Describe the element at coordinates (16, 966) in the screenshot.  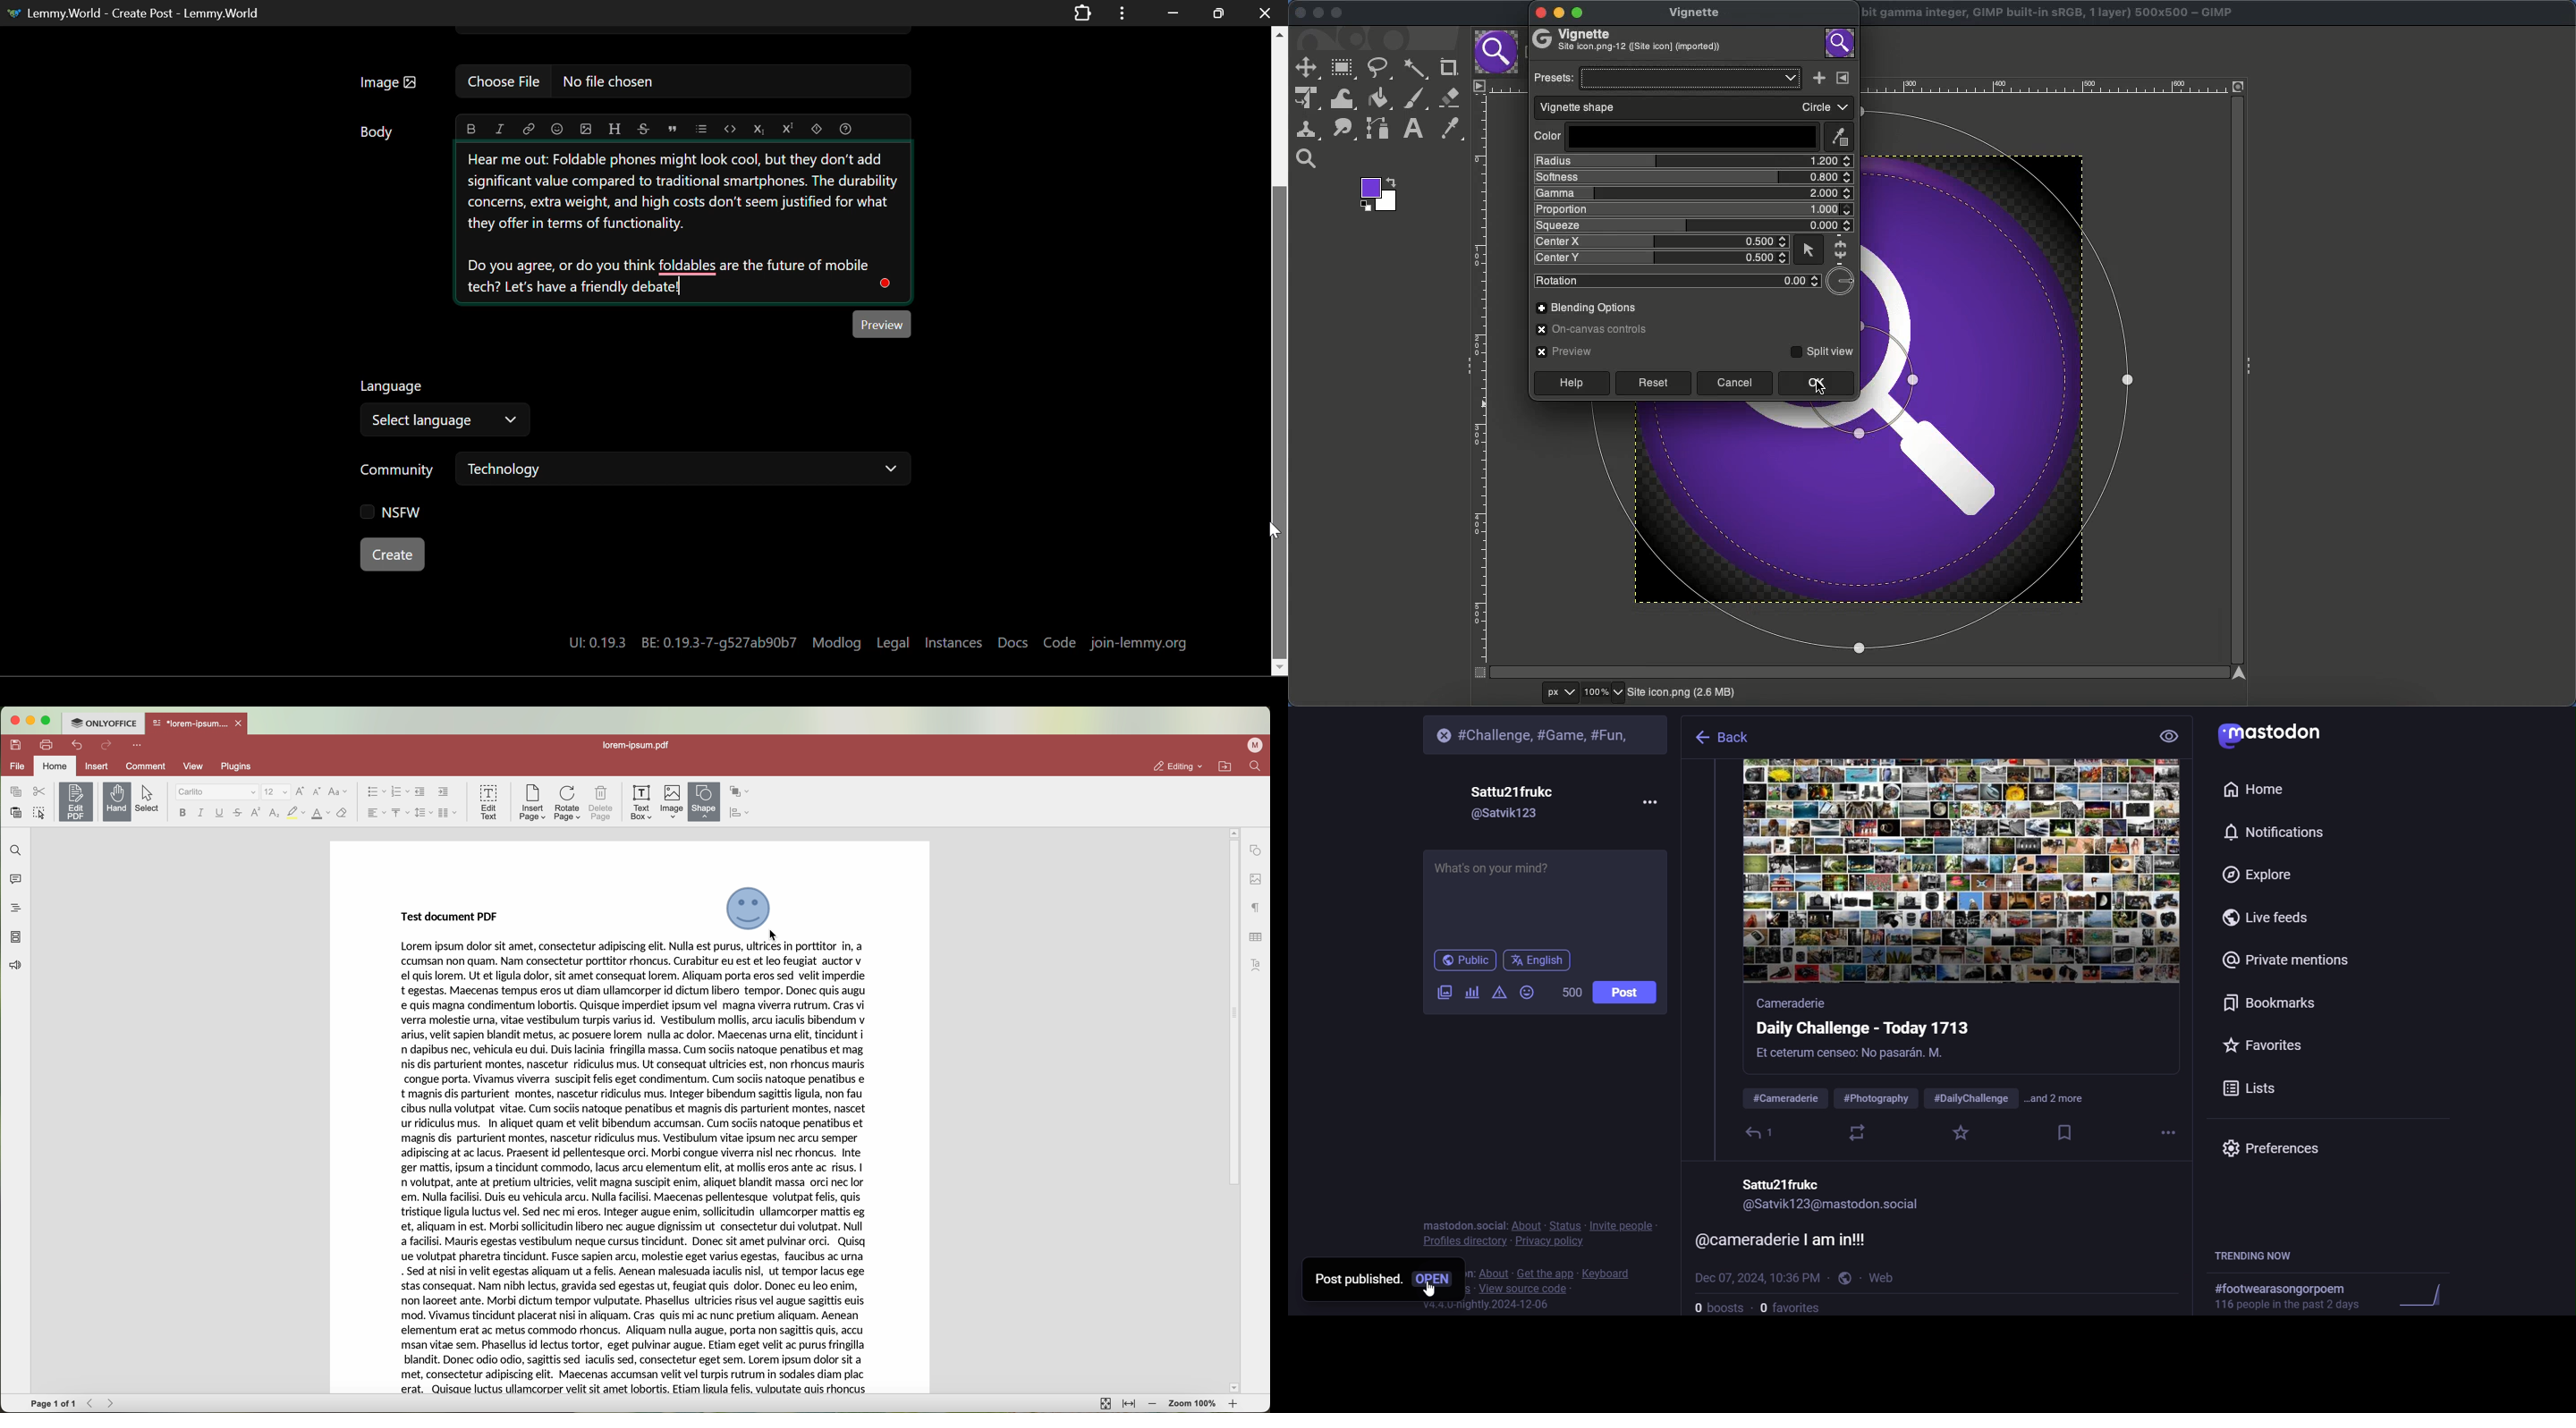
I see `feedback and support` at that location.